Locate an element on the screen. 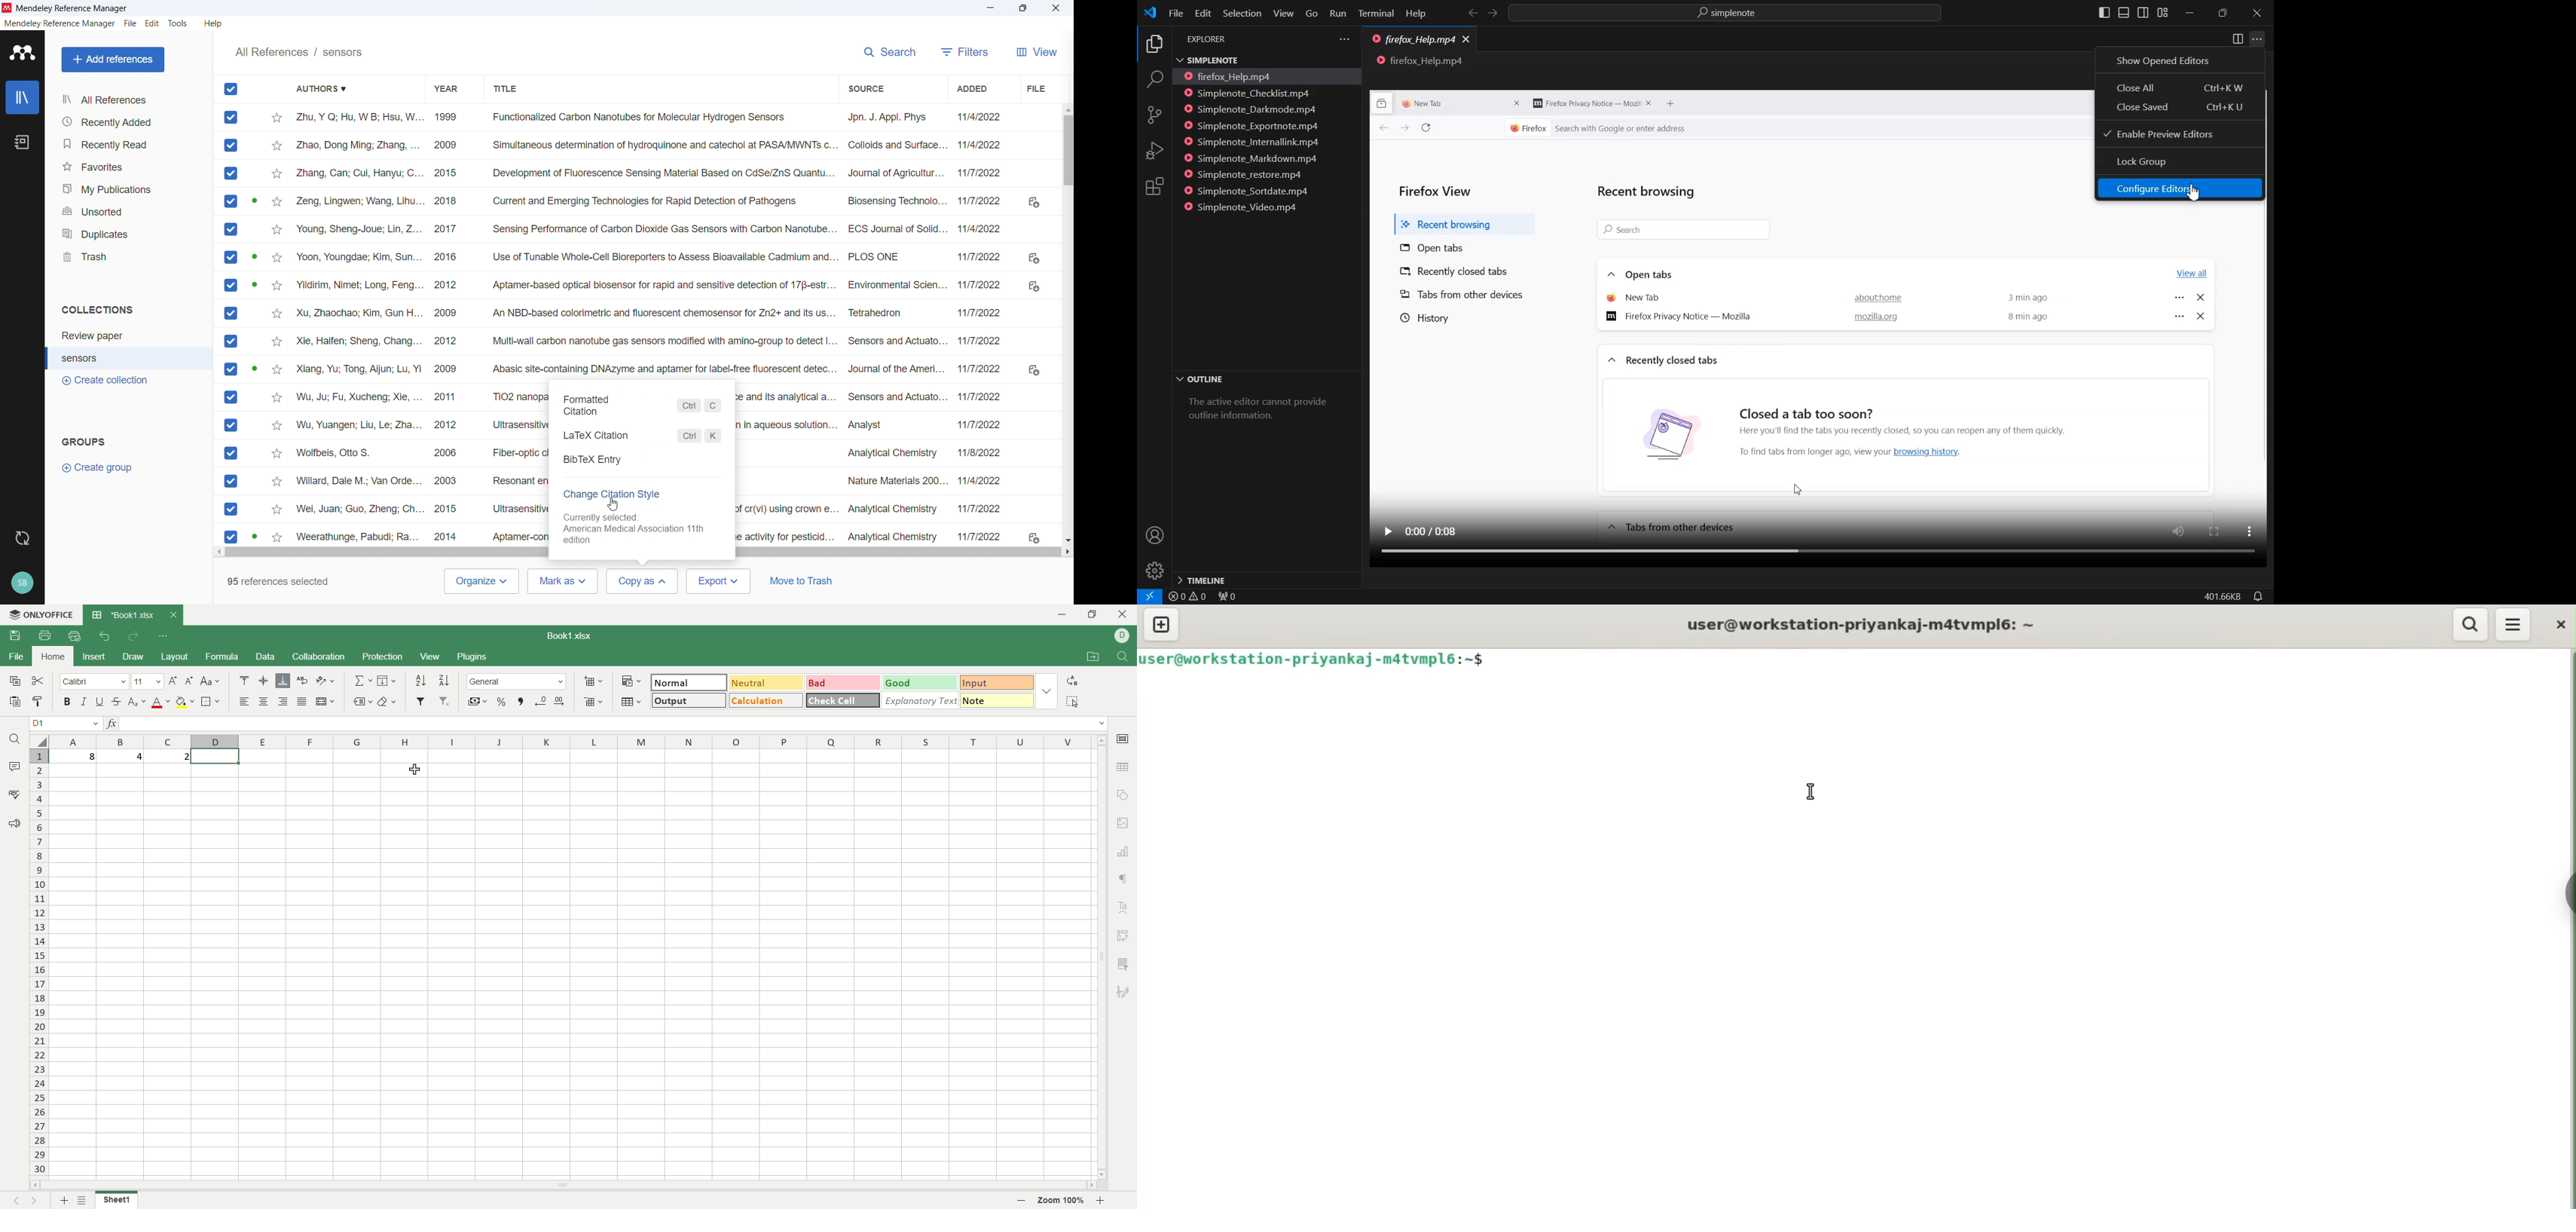  cursor is located at coordinates (1797, 485).